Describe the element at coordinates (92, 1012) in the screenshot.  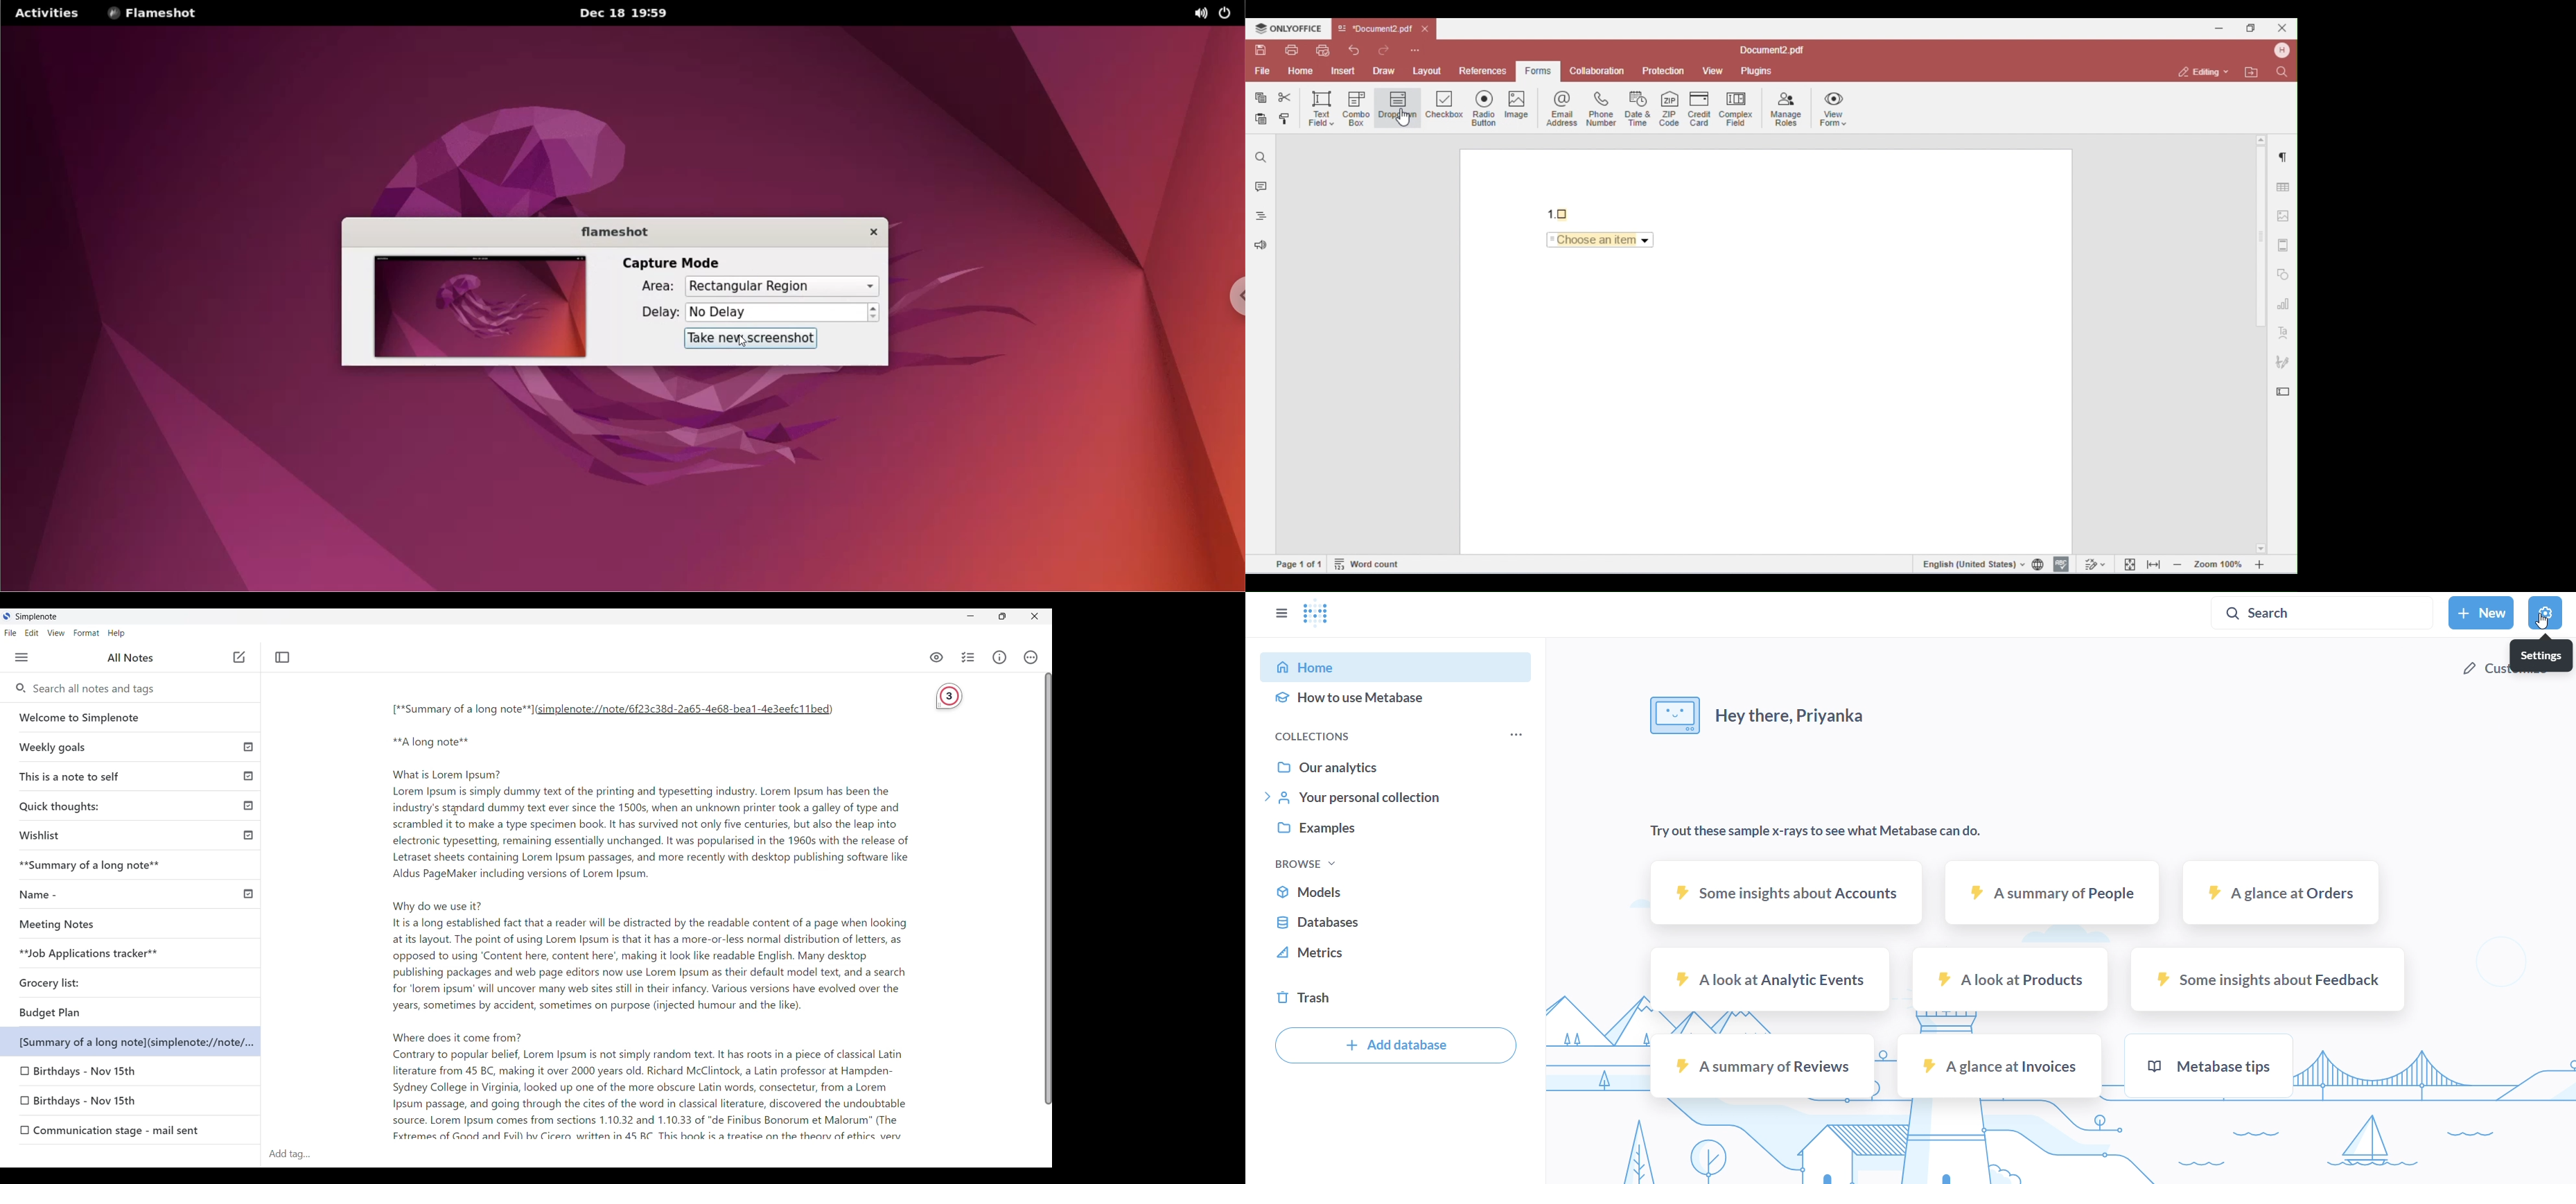
I see `Budget plan` at that location.